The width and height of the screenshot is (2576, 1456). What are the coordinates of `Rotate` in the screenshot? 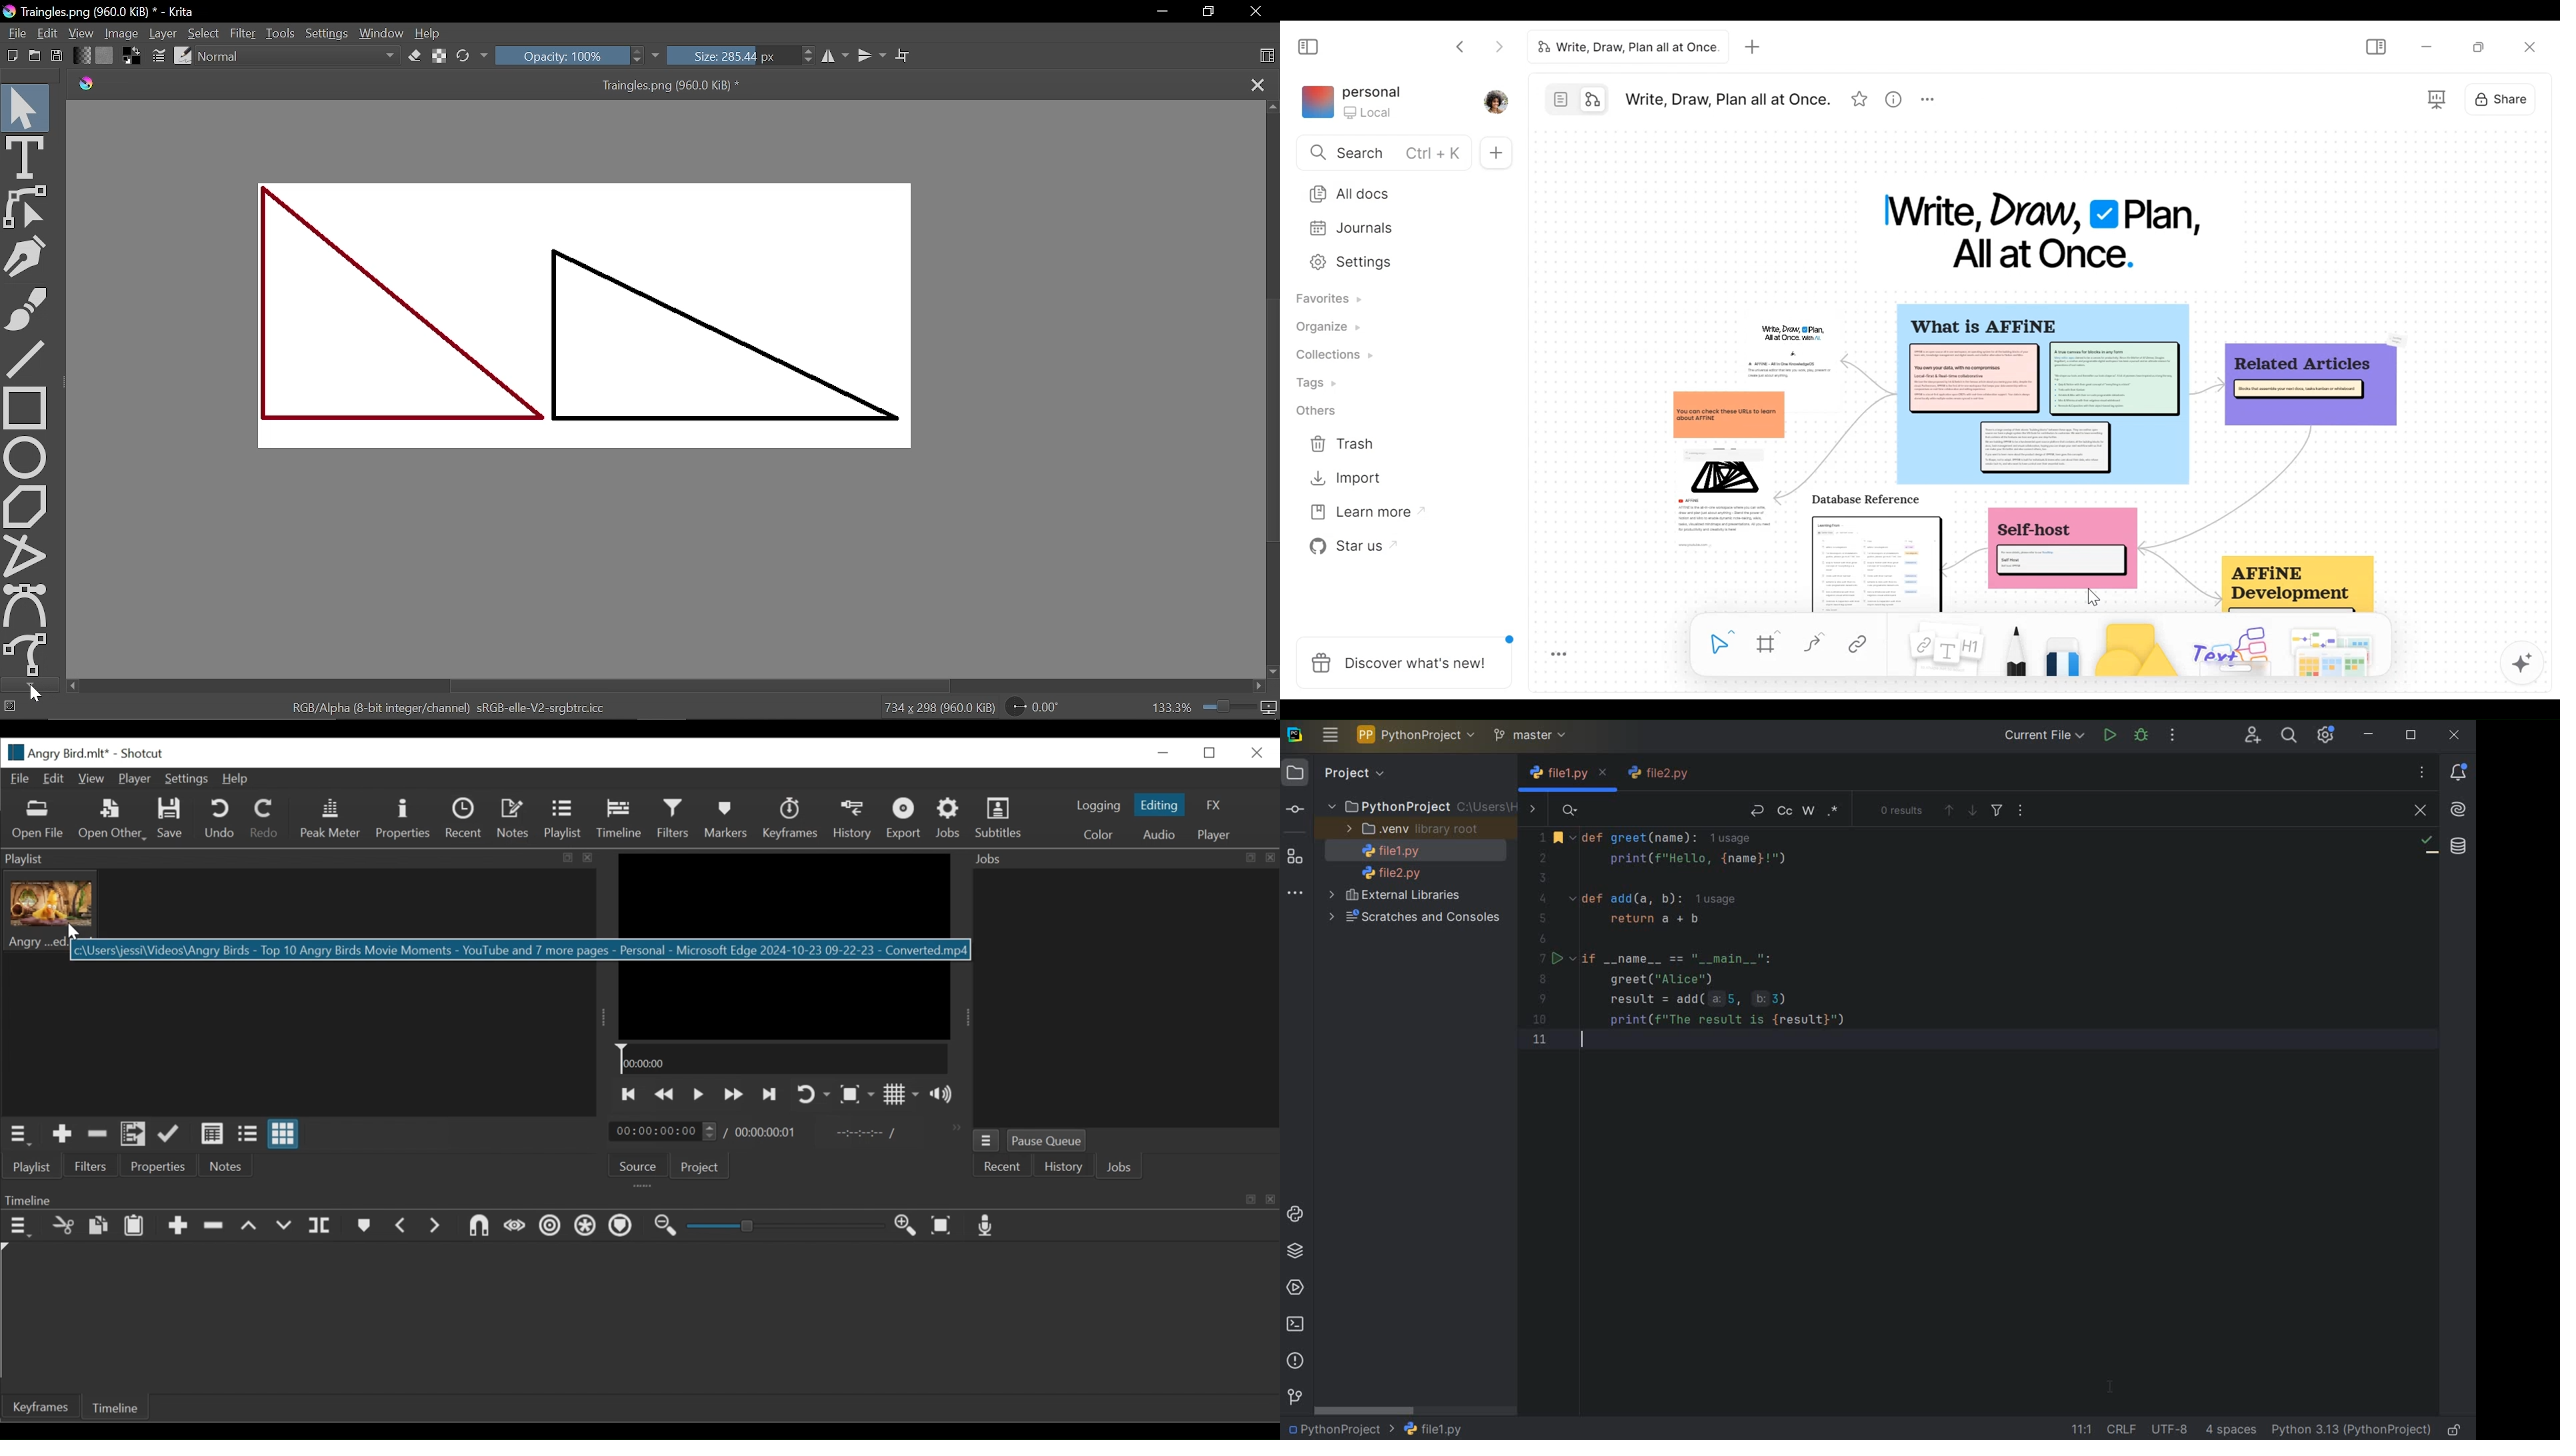 It's located at (1043, 705).